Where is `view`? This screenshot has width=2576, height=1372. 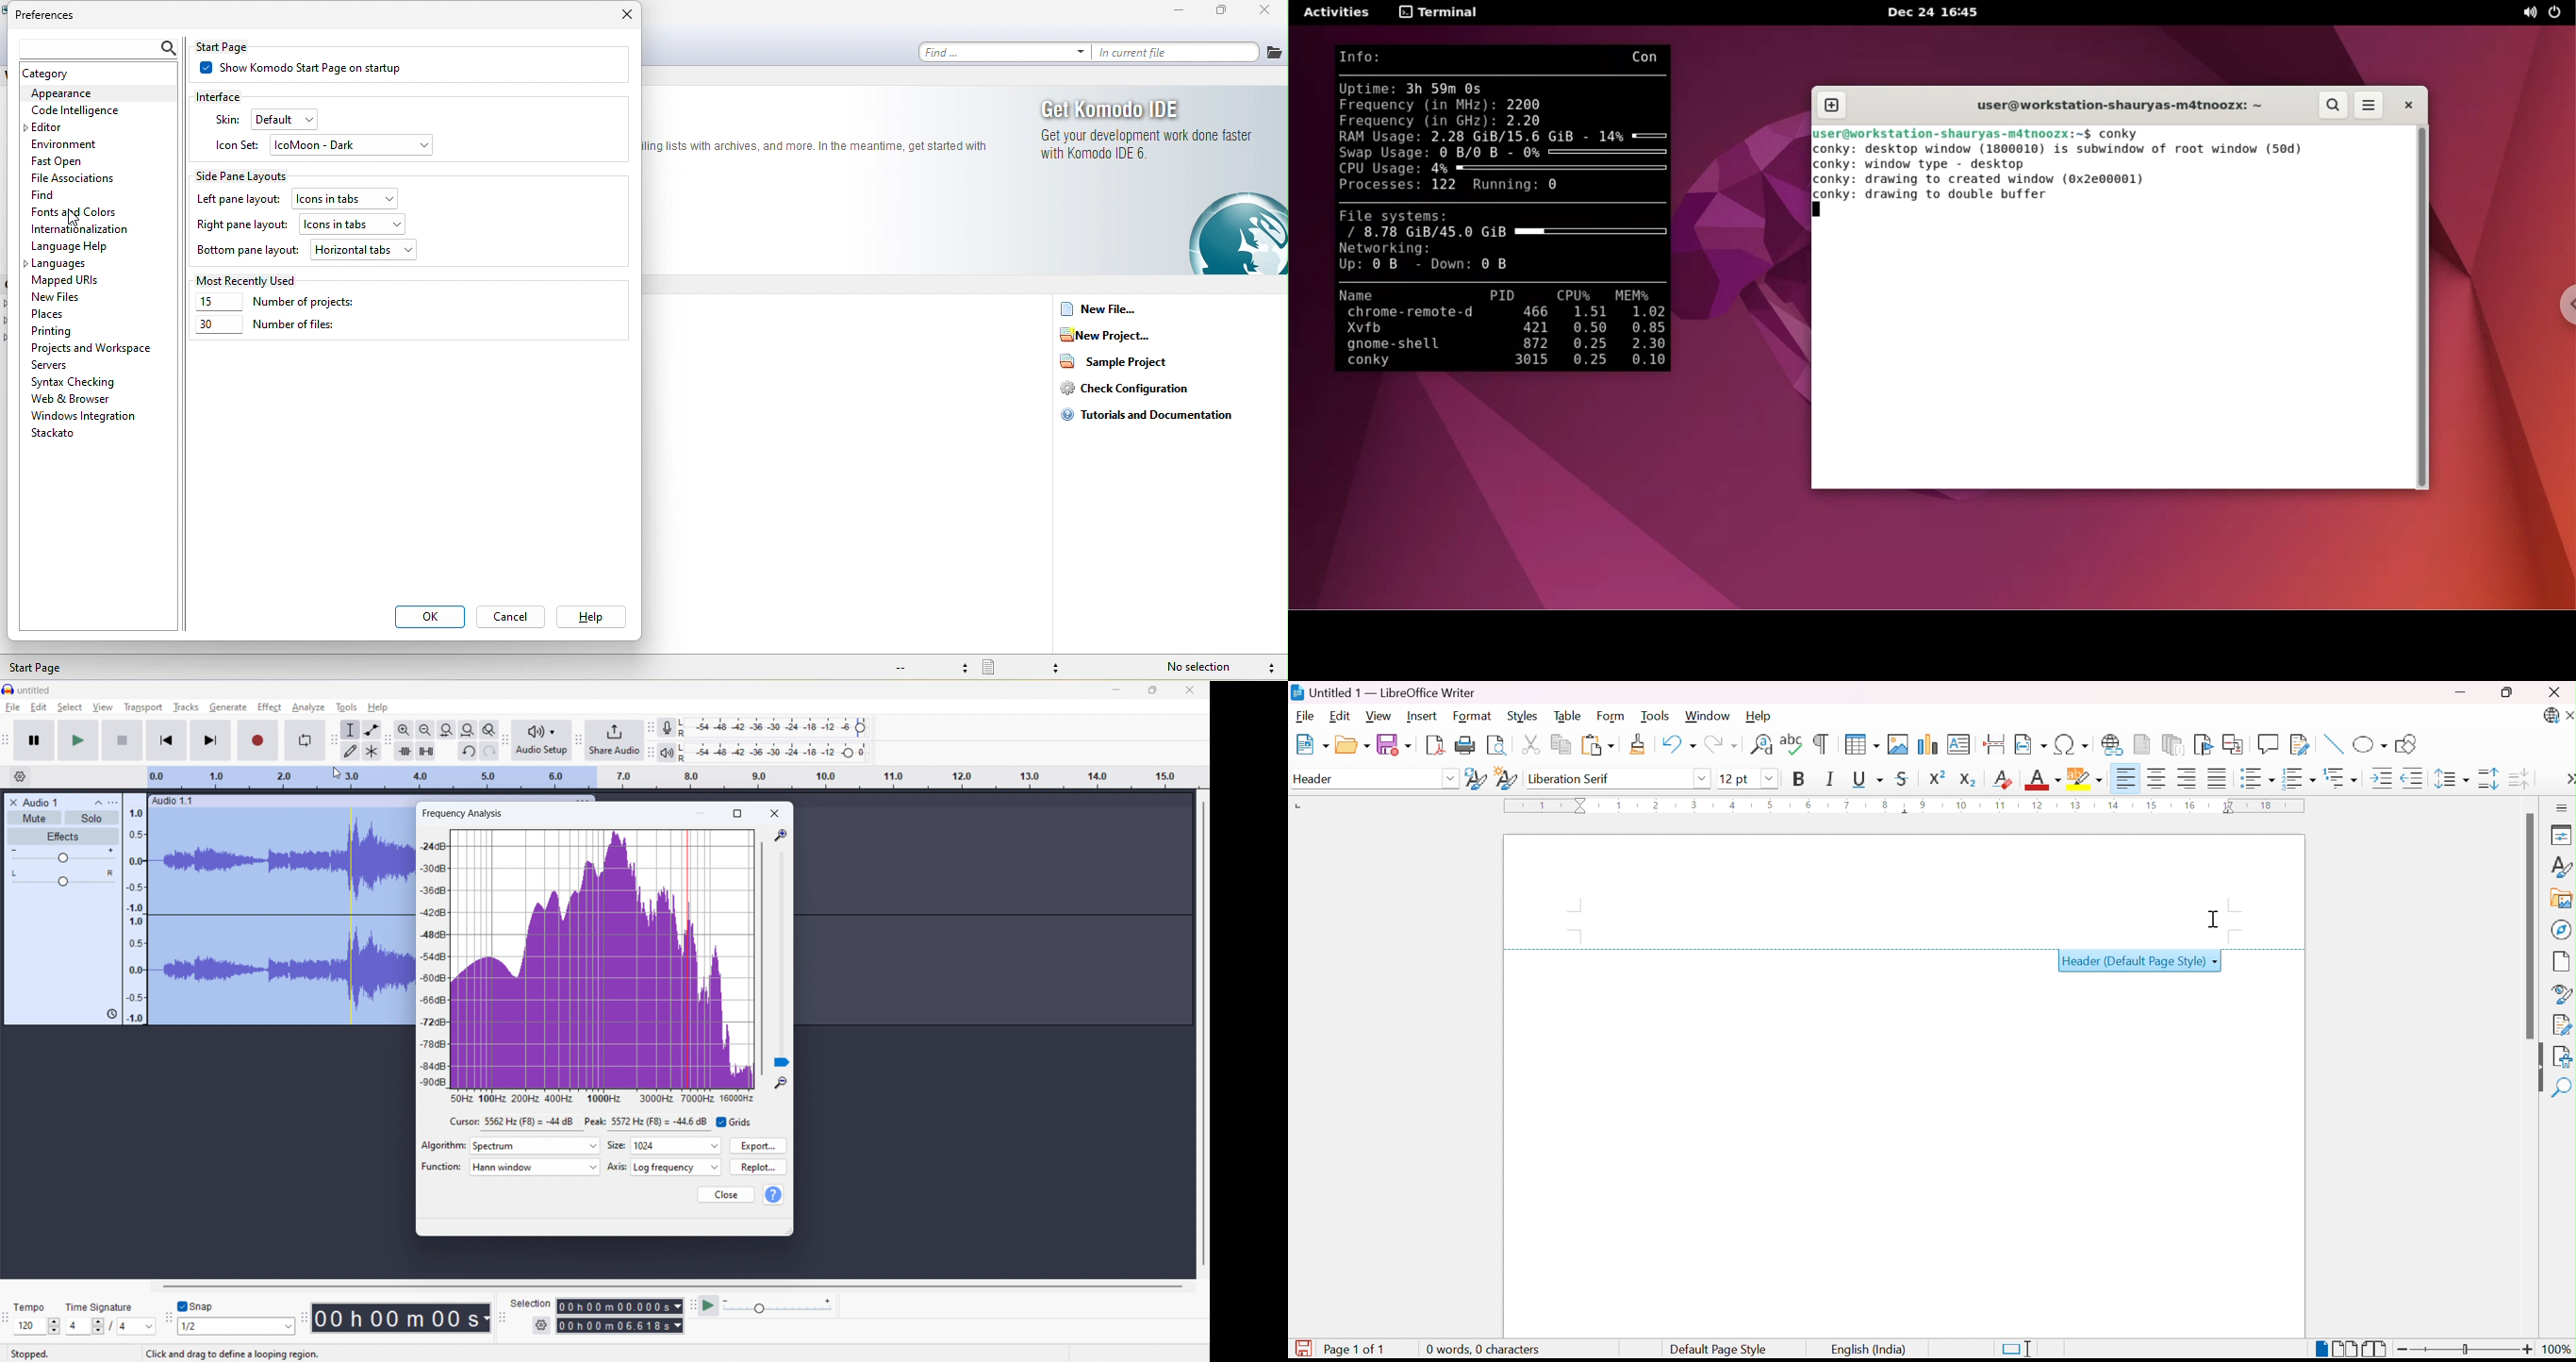
view is located at coordinates (103, 707).